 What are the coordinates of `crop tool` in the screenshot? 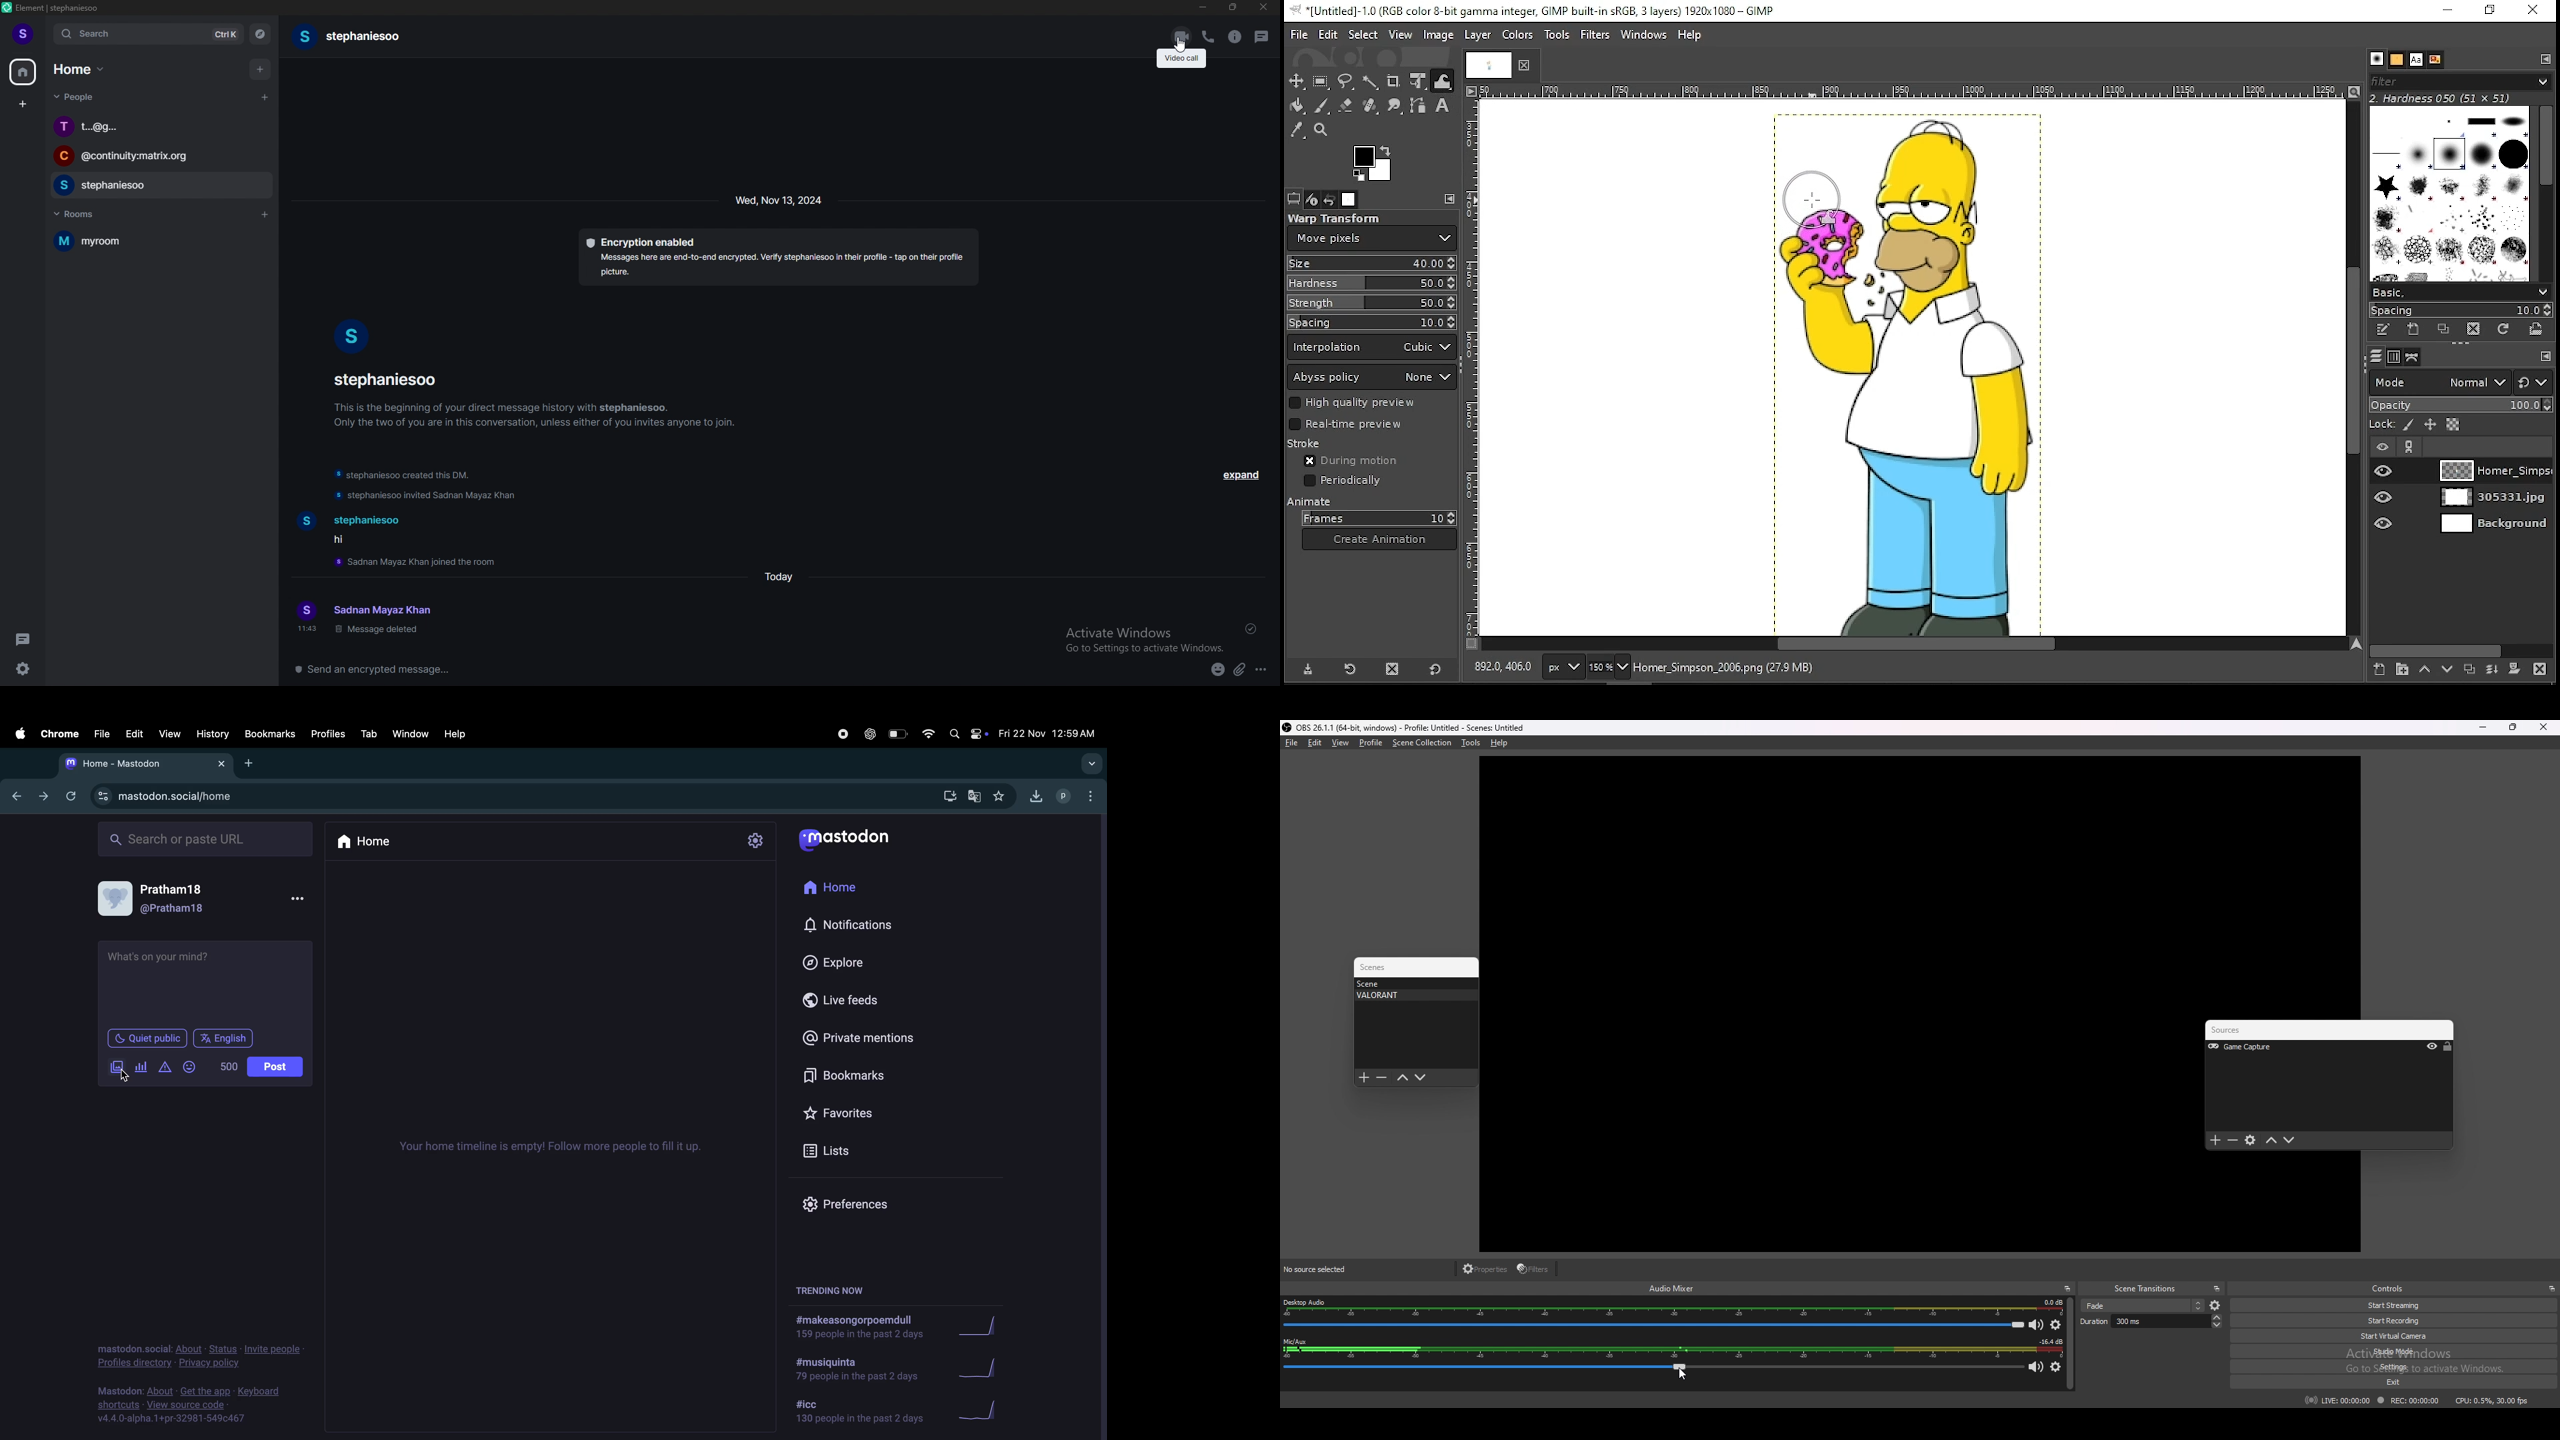 It's located at (1394, 81).